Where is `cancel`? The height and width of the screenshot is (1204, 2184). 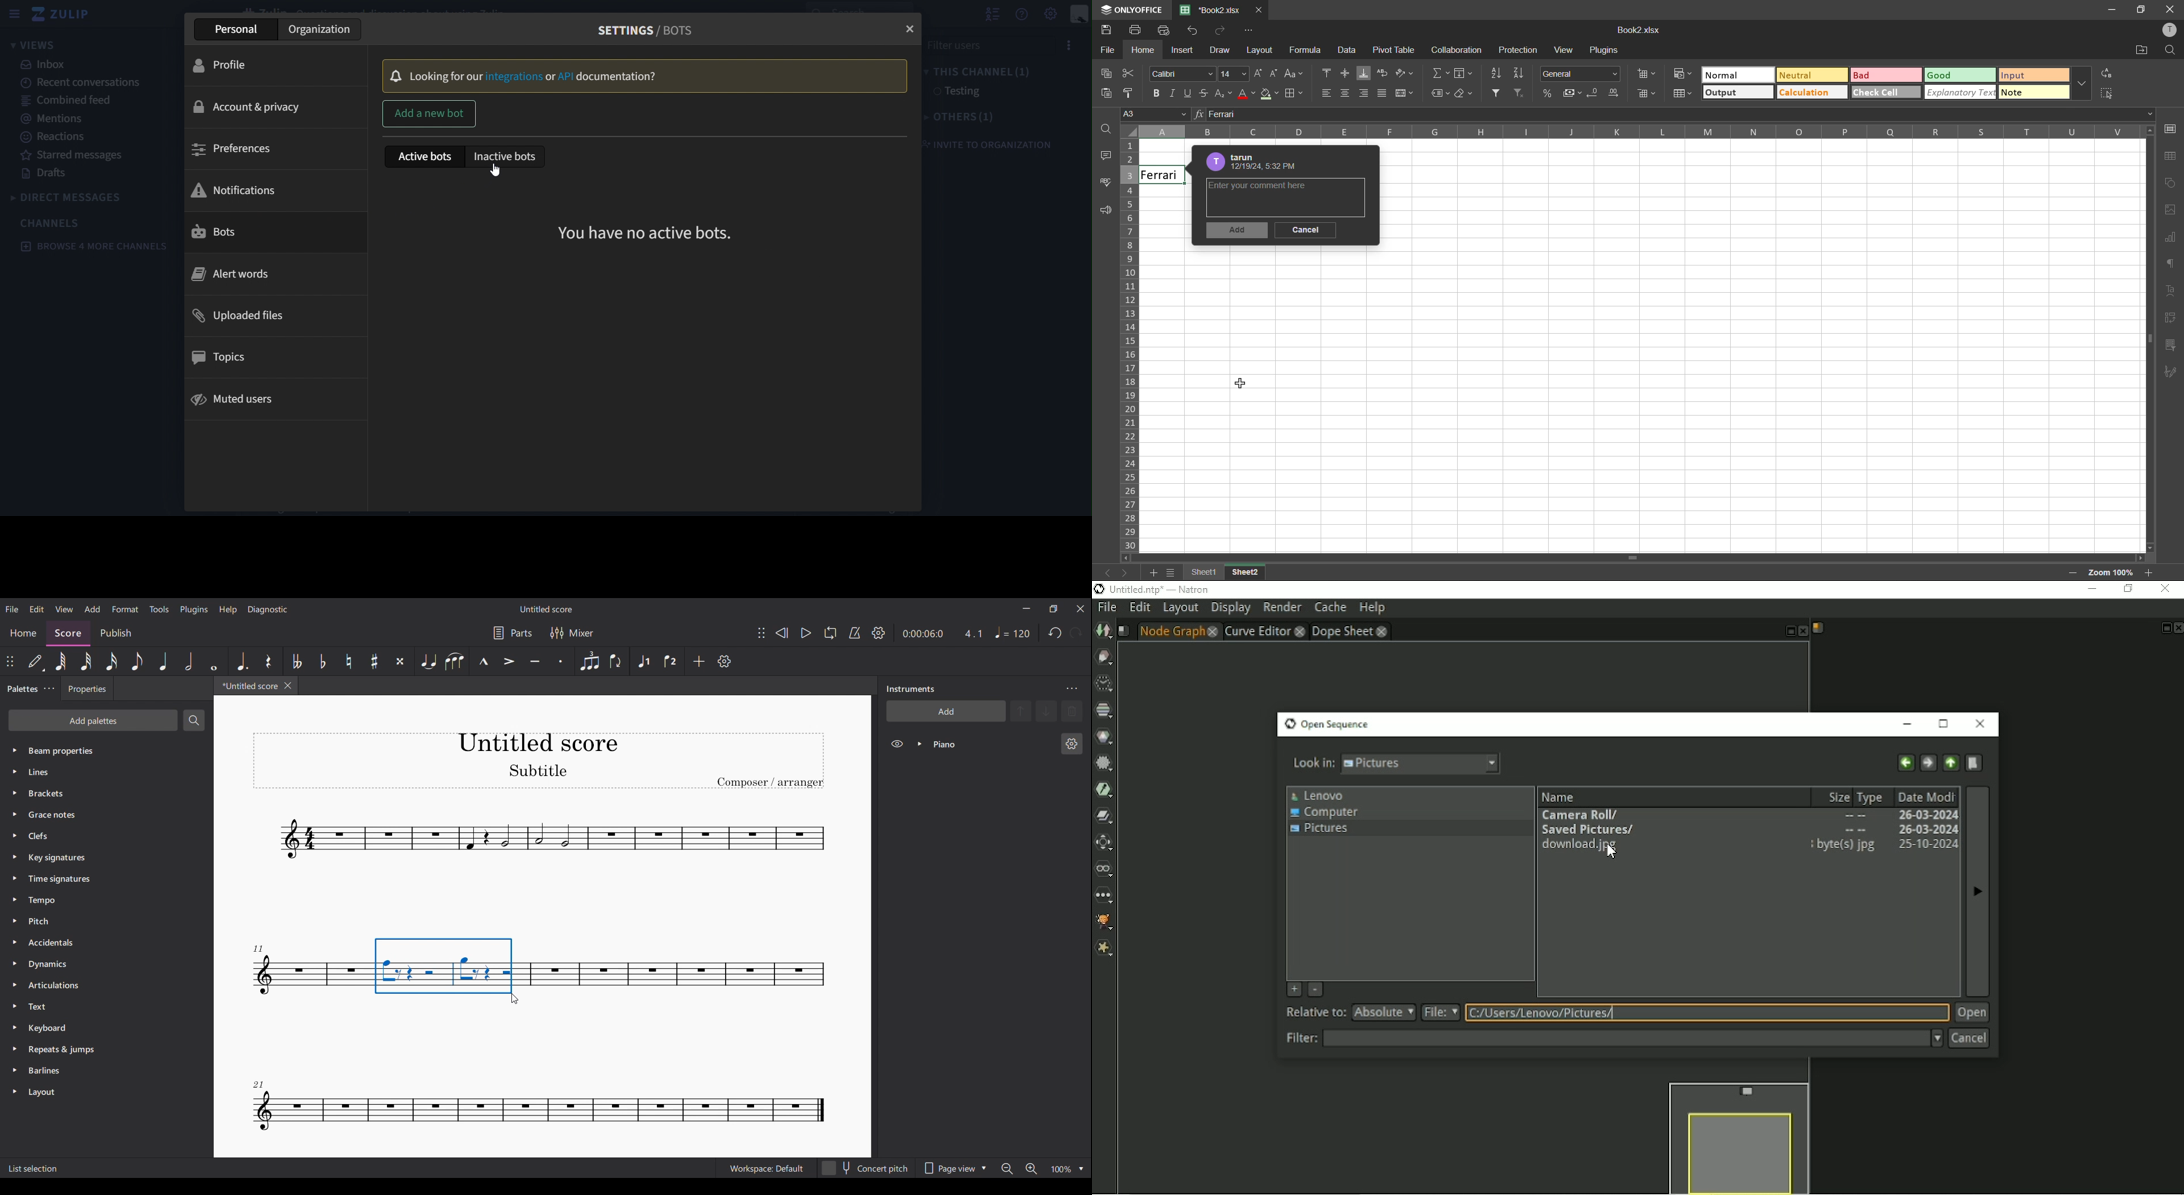
cancel is located at coordinates (1305, 230).